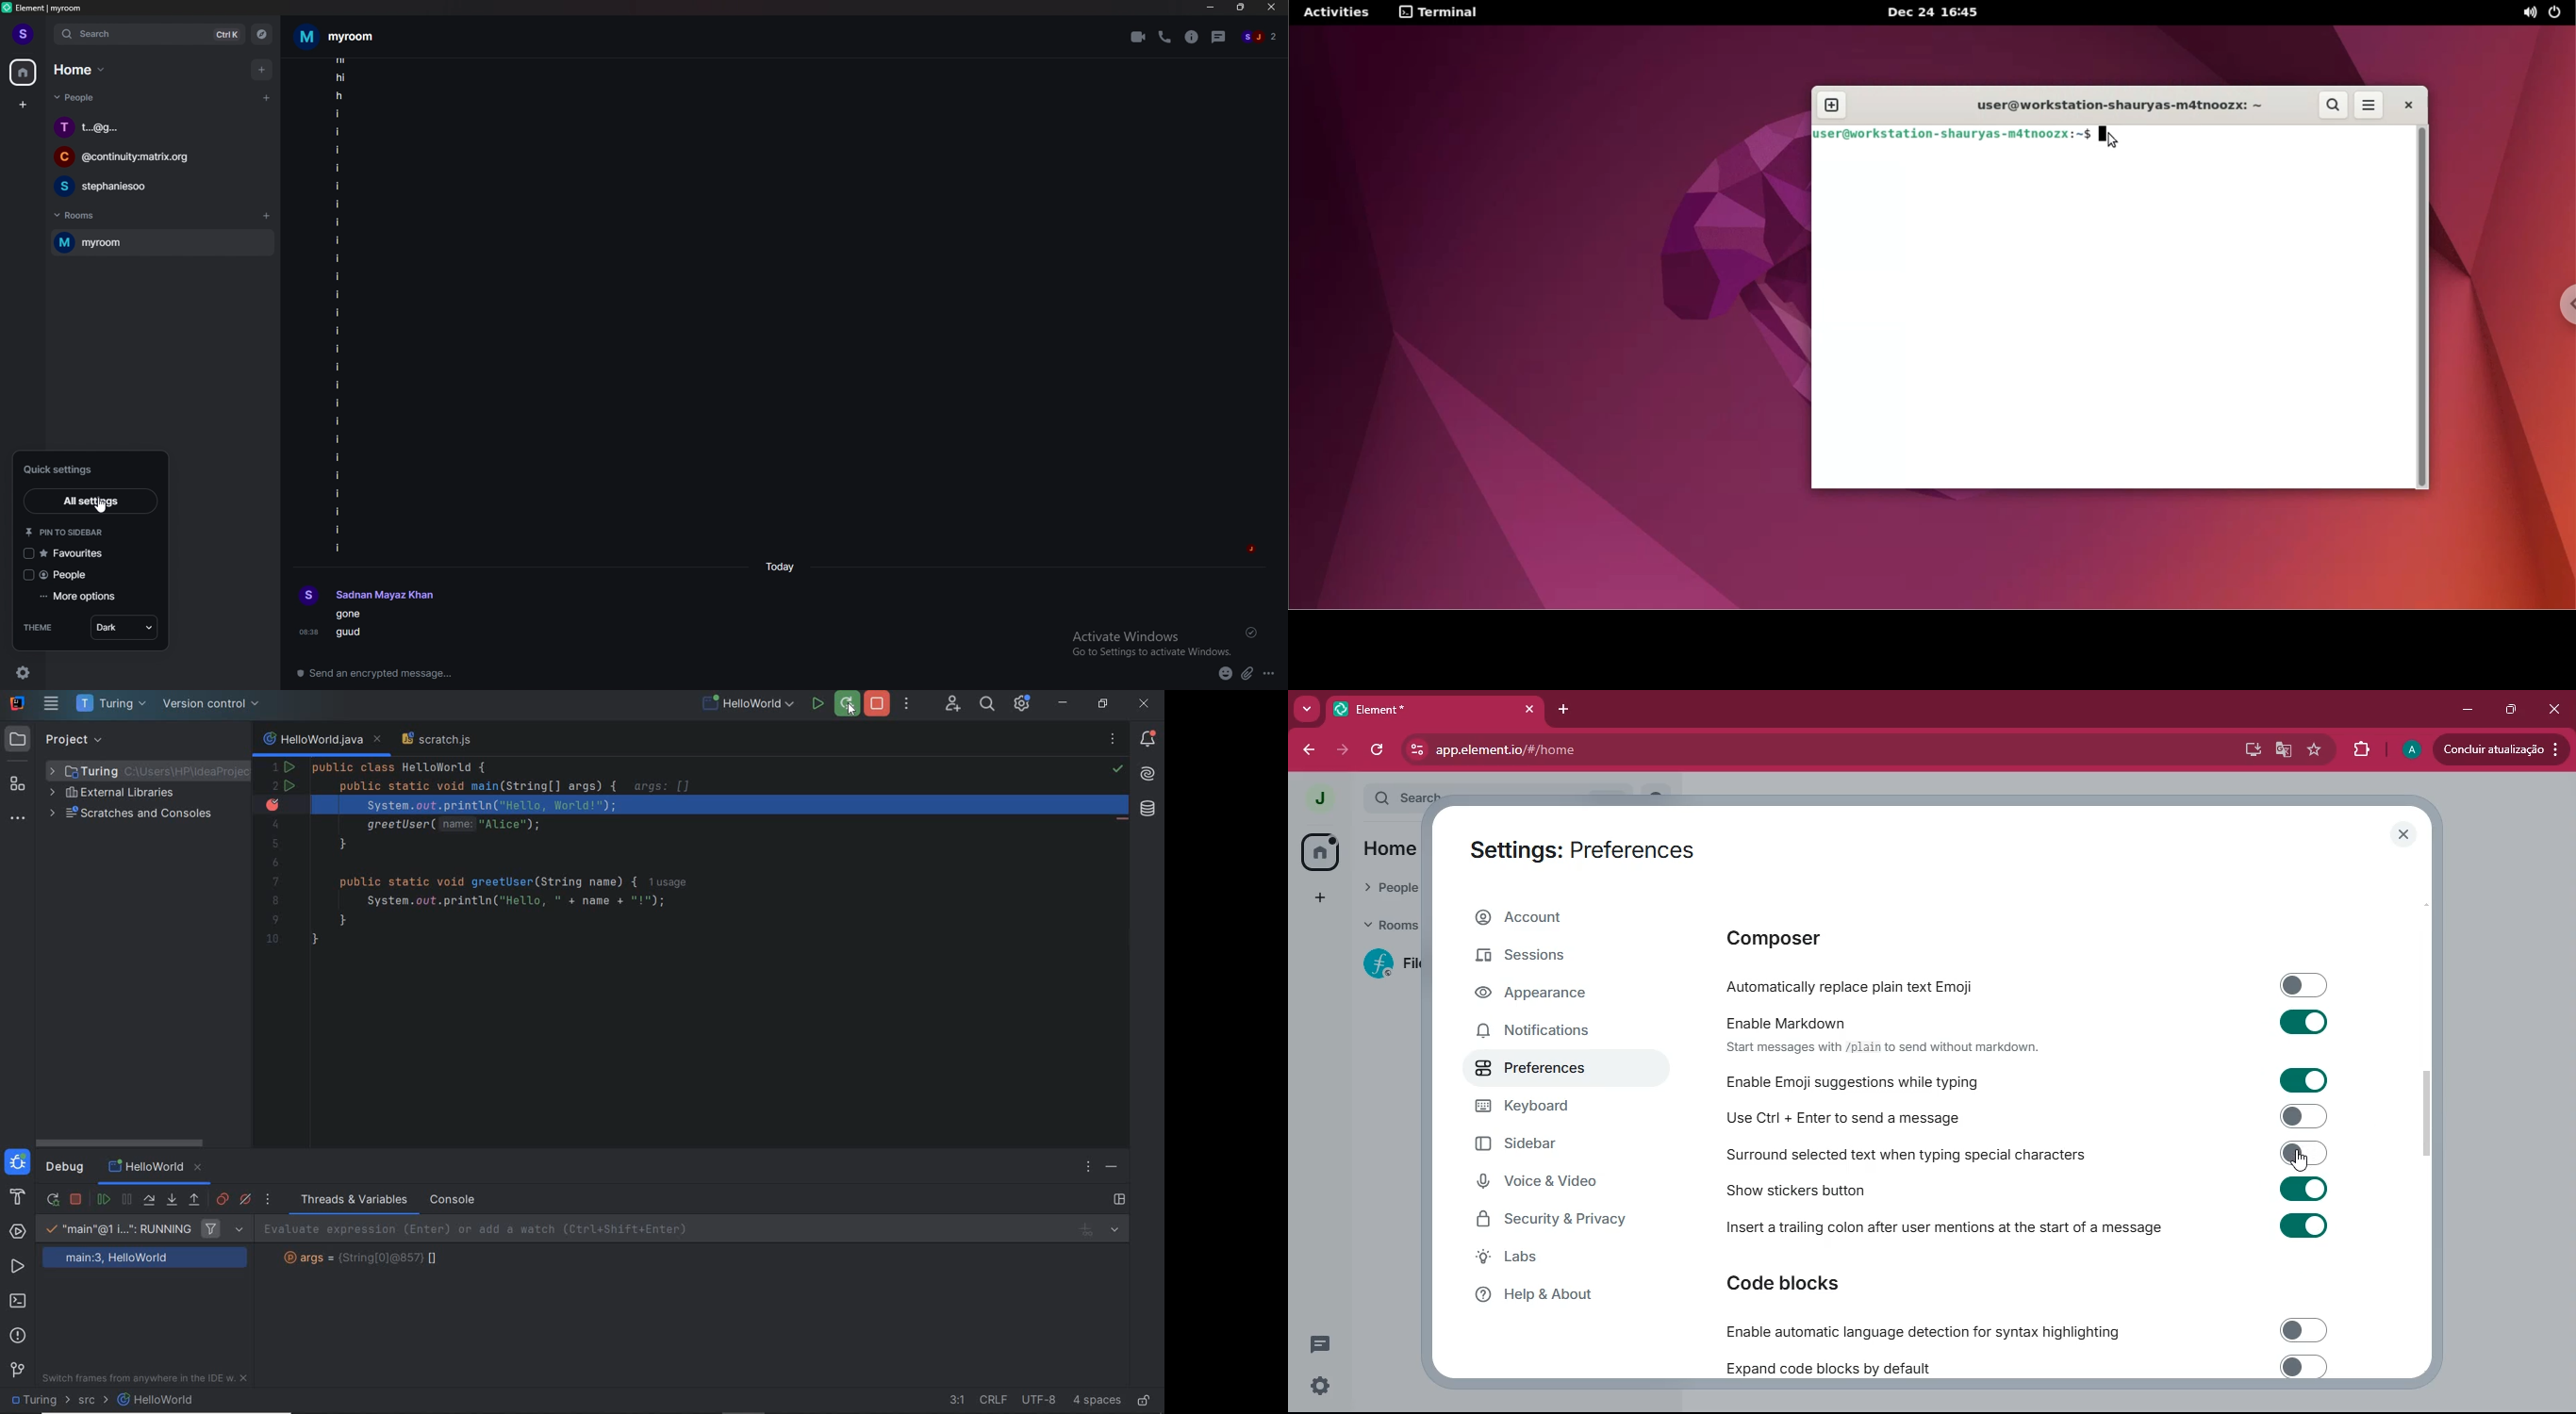 This screenshot has height=1428, width=2576. I want to click on keyboard, so click(1544, 1107).